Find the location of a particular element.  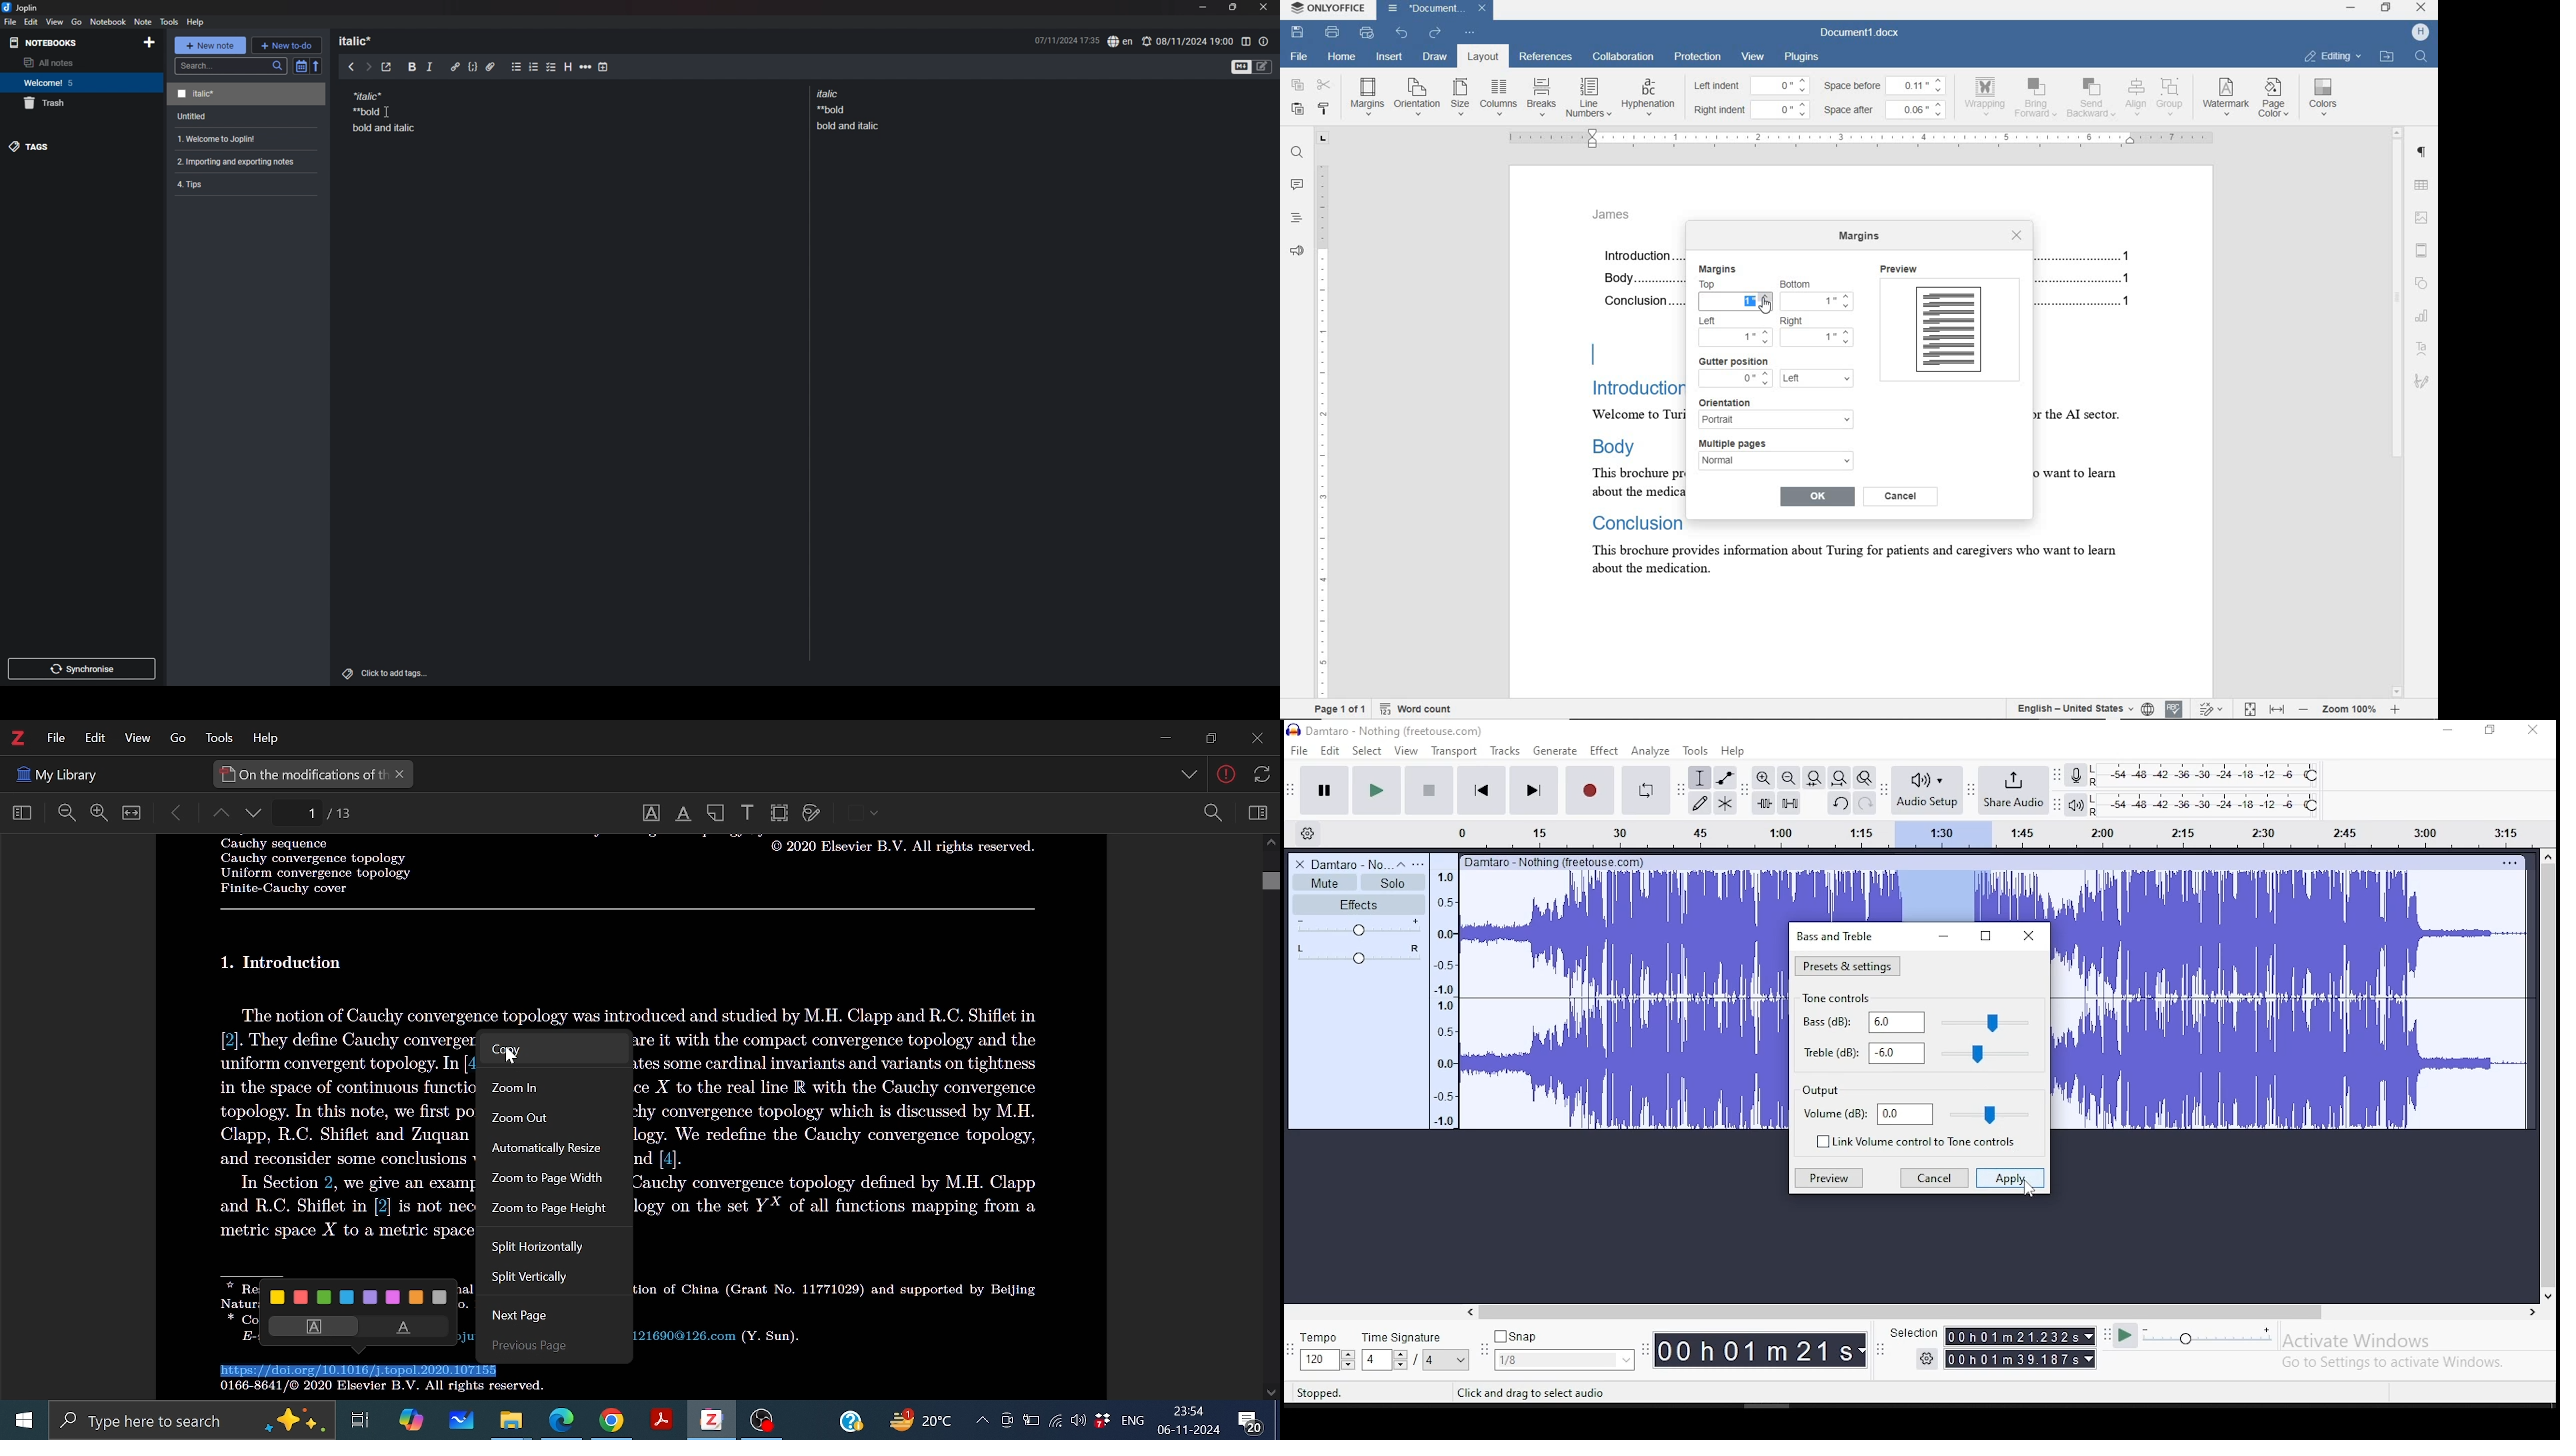

Page up is located at coordinates (219, 815).